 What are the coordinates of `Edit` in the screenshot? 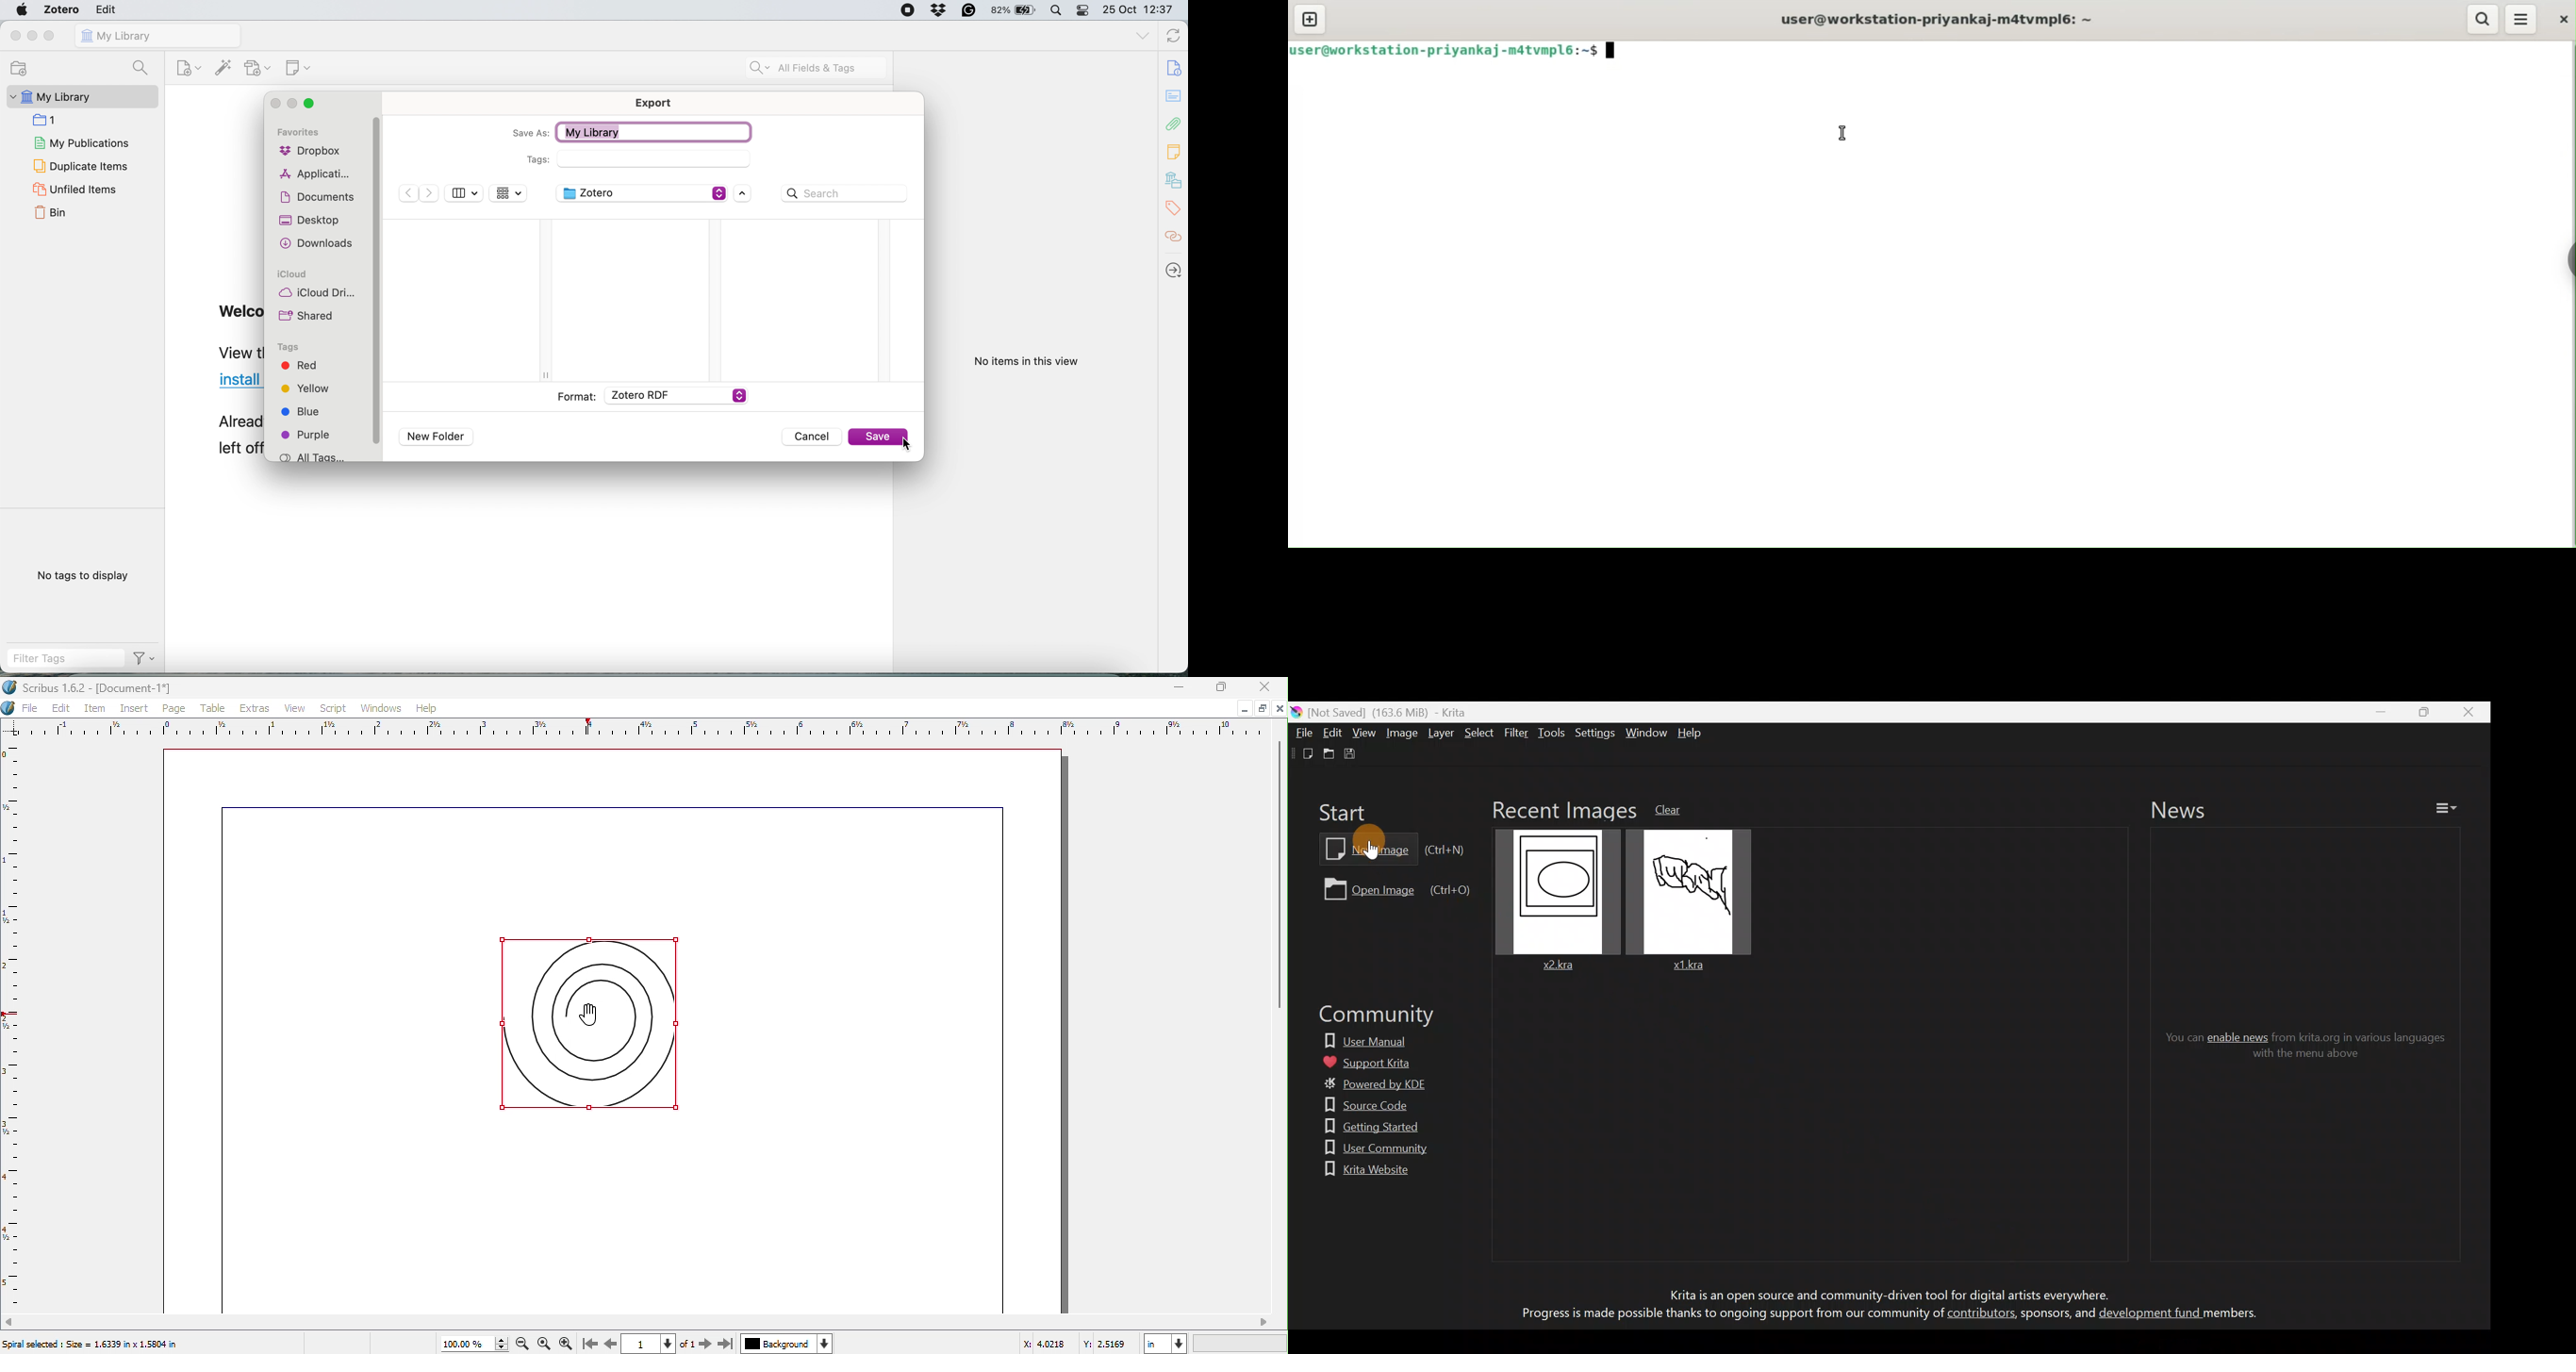 It's located at (109, 9).